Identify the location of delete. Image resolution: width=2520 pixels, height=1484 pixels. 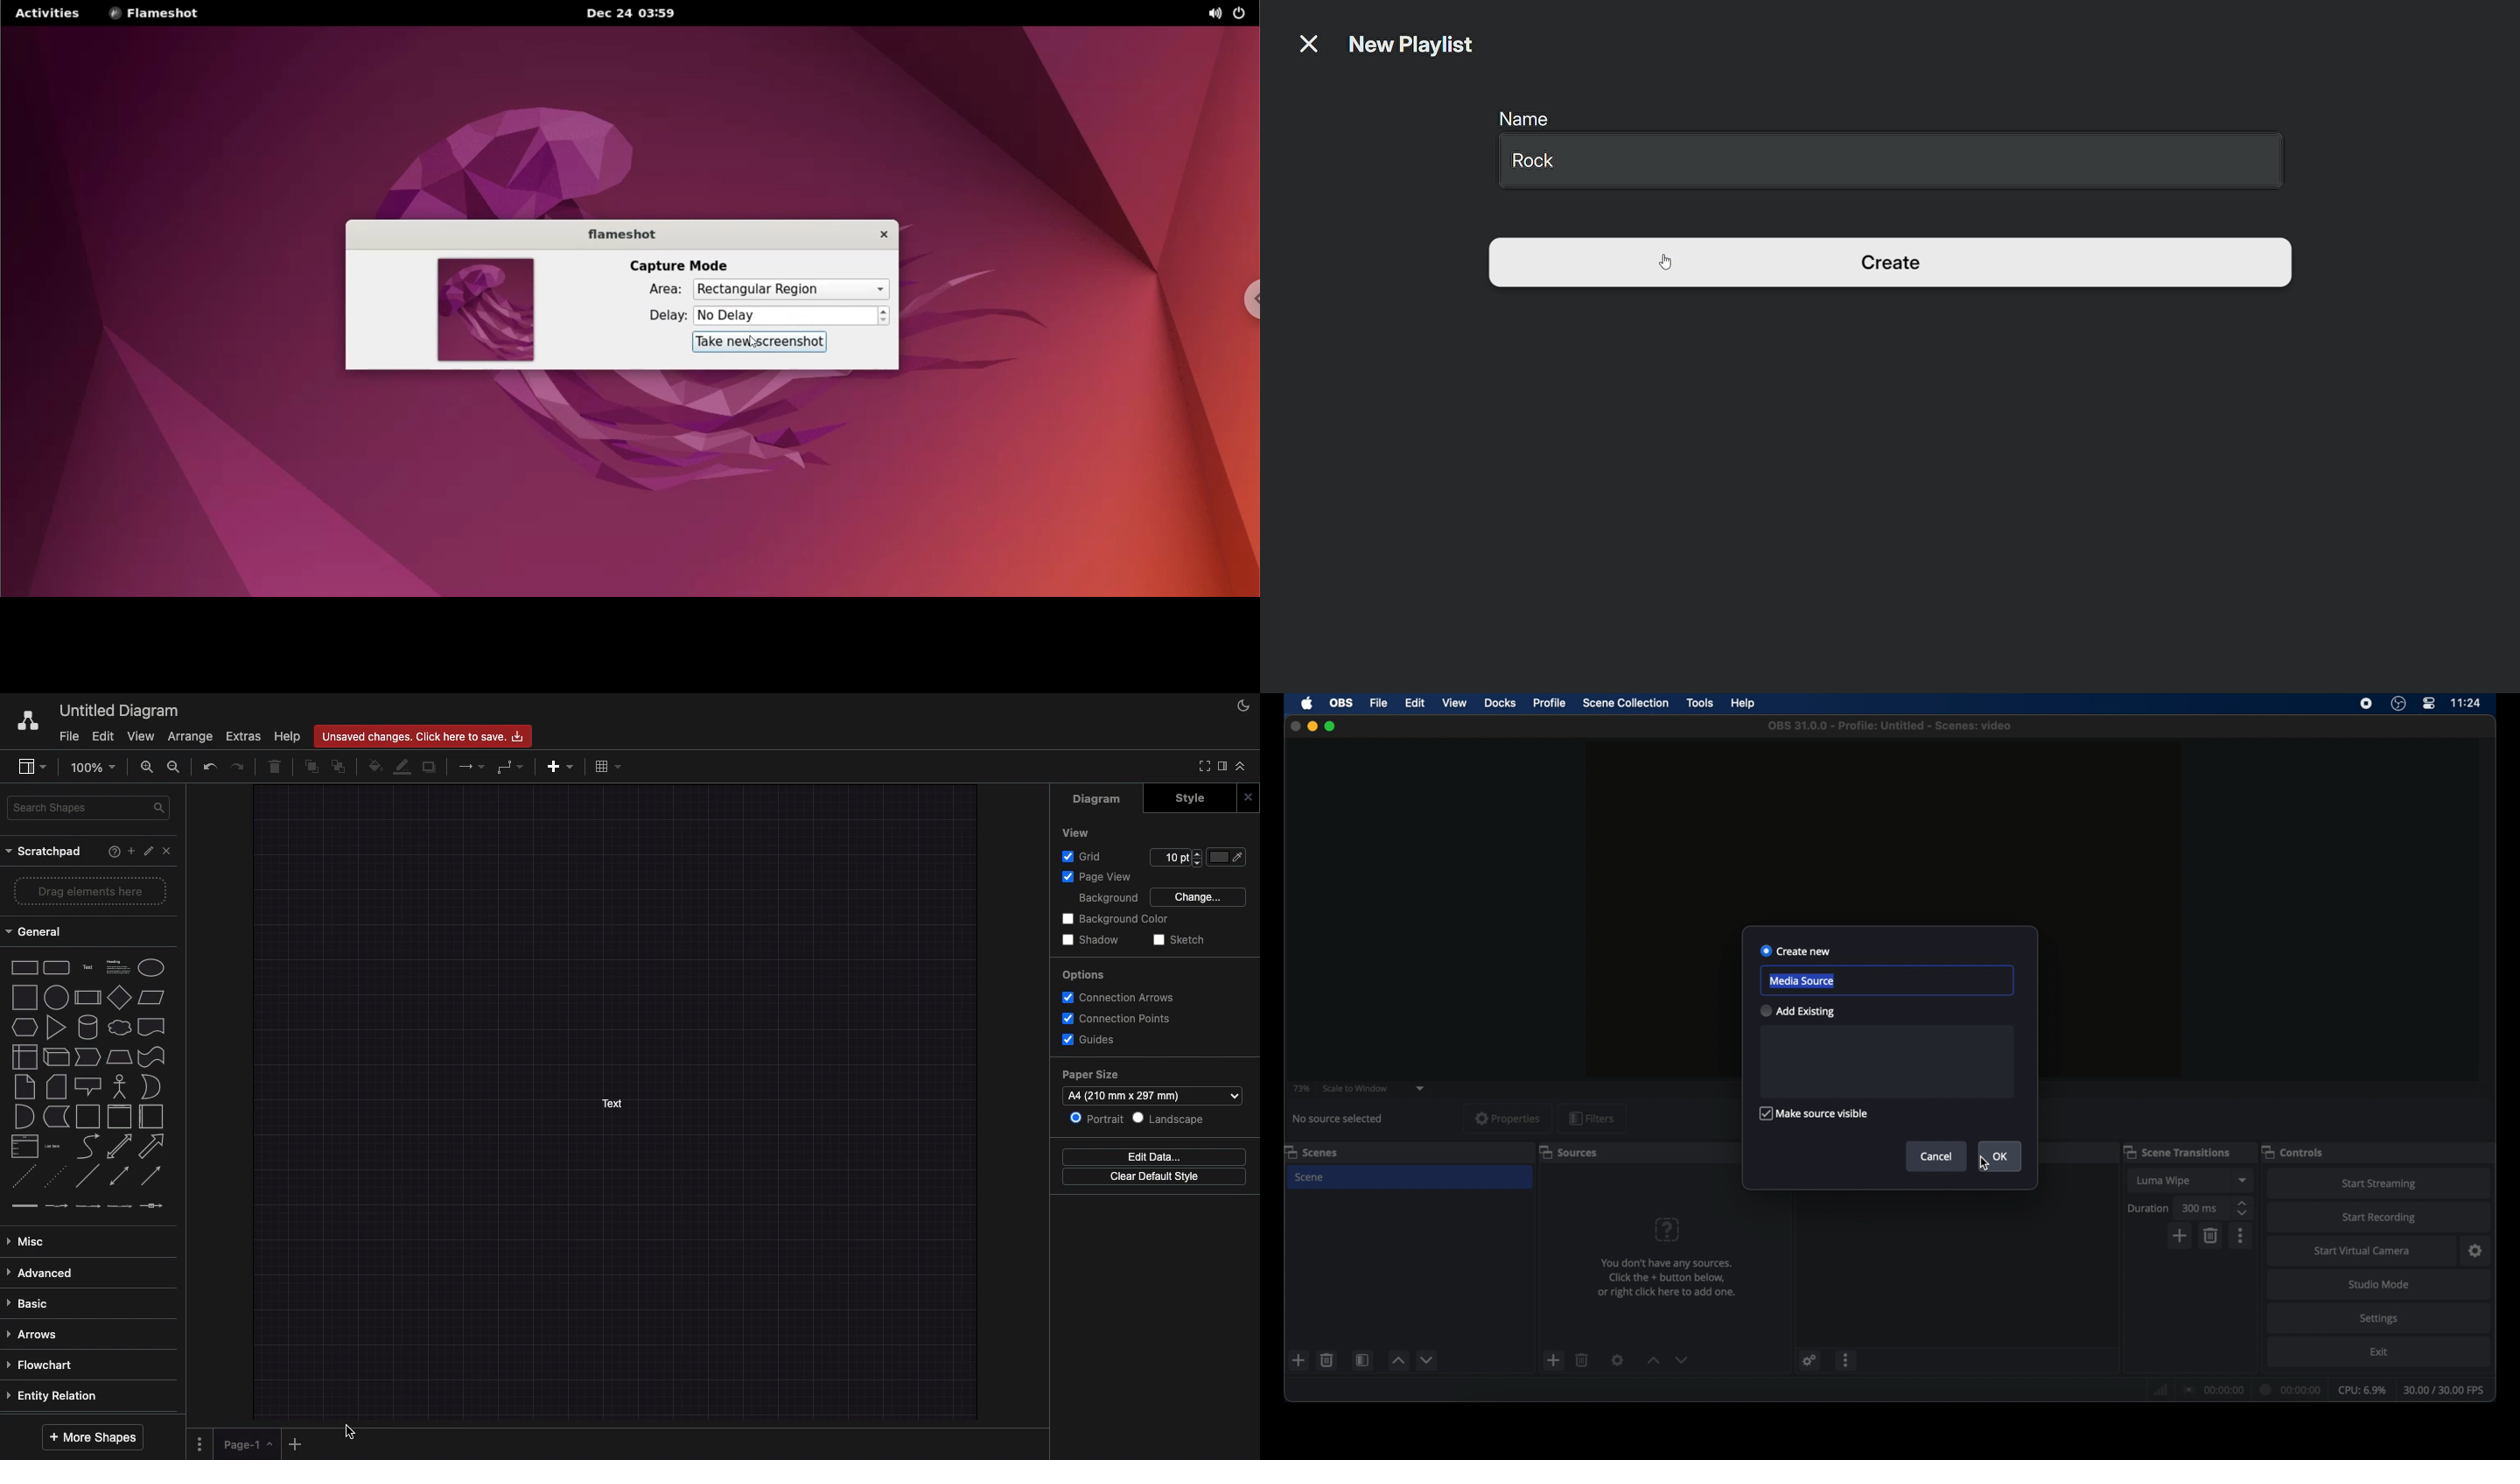
(1326, 1360).